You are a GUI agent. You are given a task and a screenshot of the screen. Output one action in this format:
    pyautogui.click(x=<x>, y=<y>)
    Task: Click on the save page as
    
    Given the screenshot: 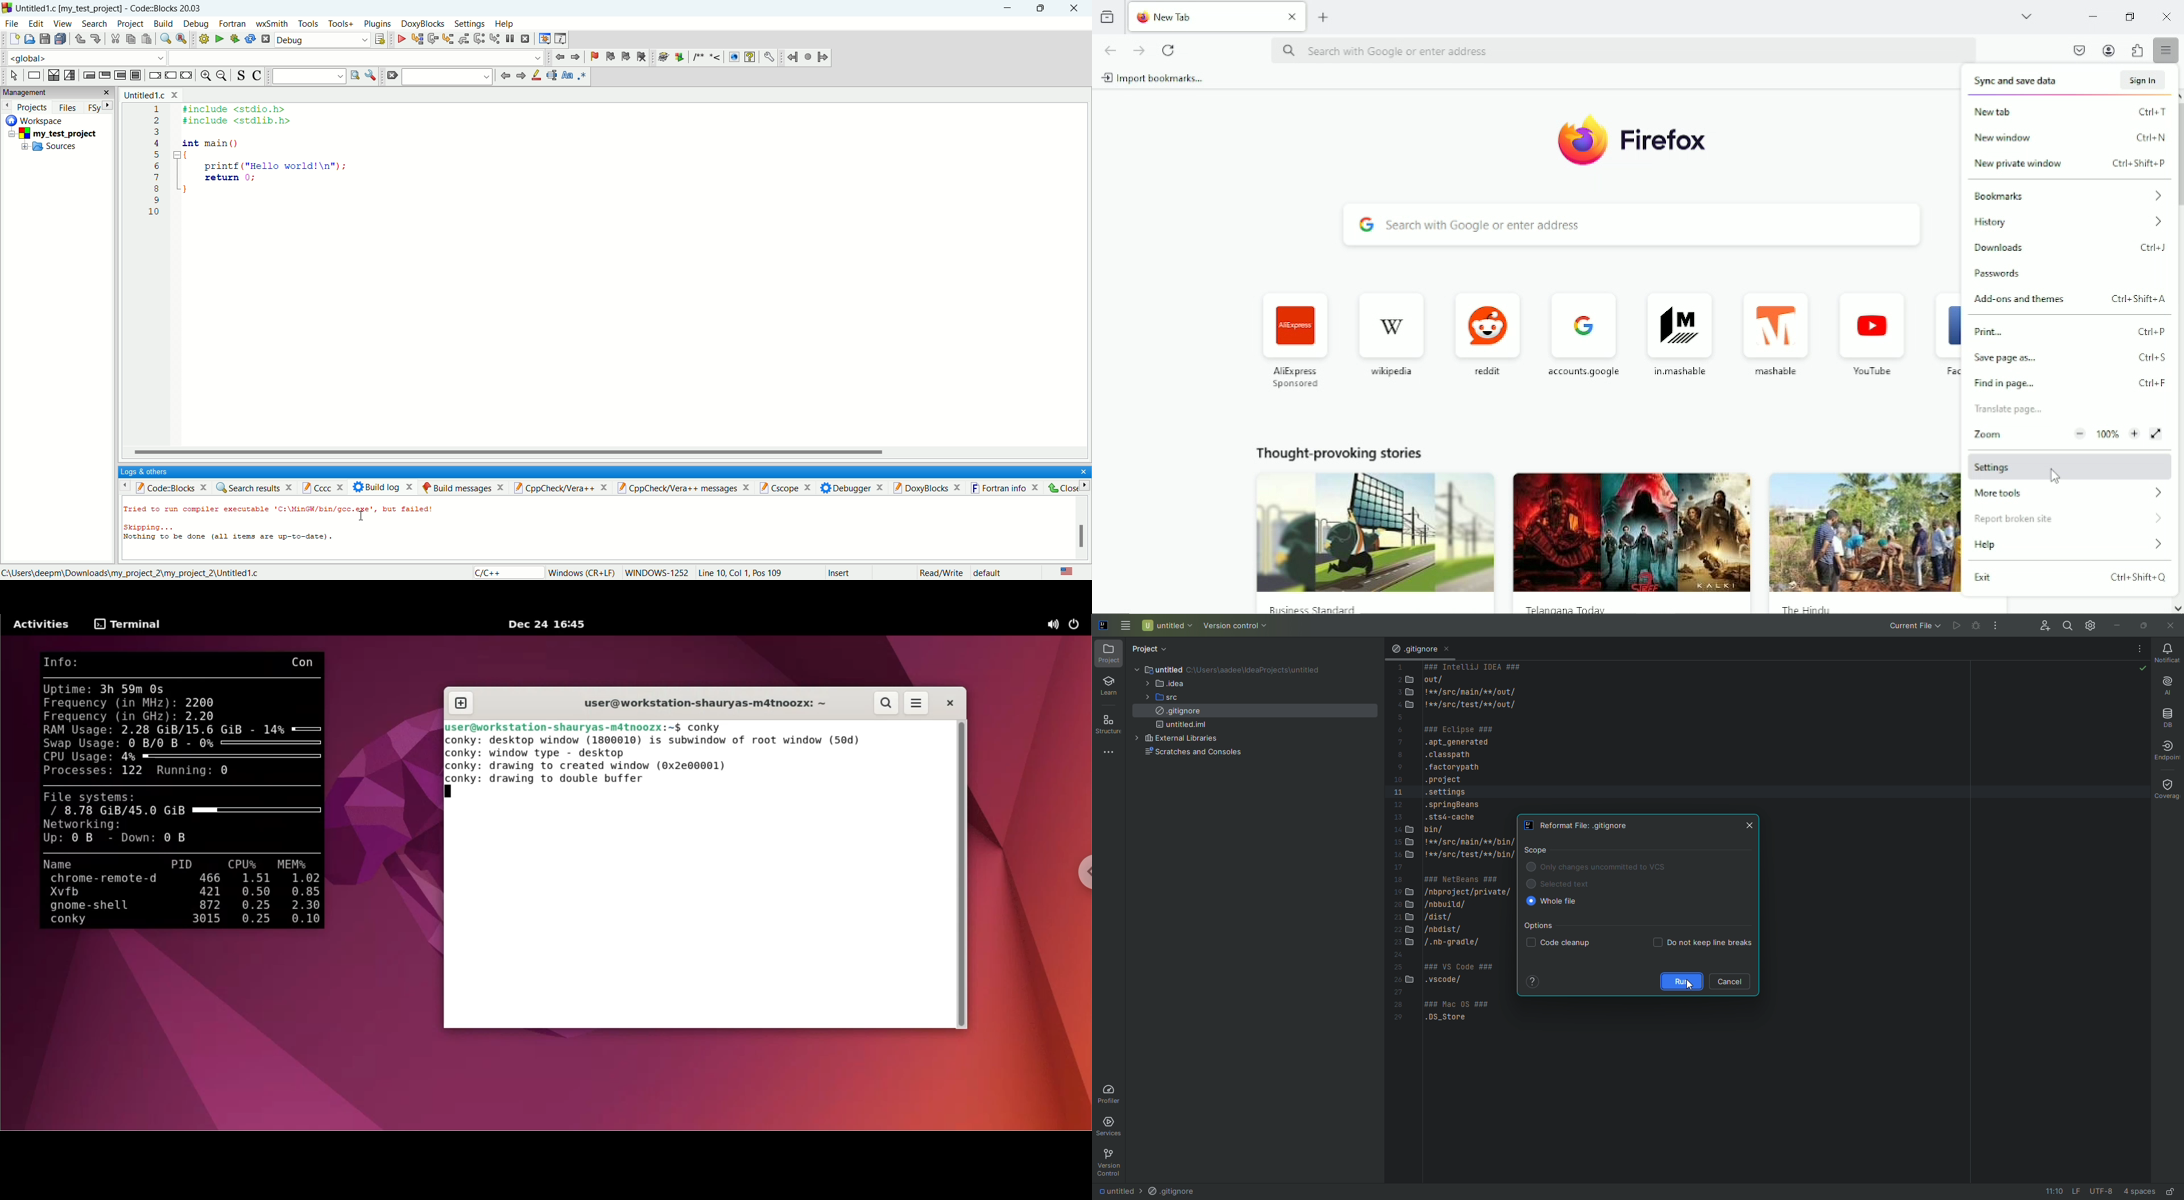 What is the action you would take?
    pyautogui.click(x=2071, y=359)
    